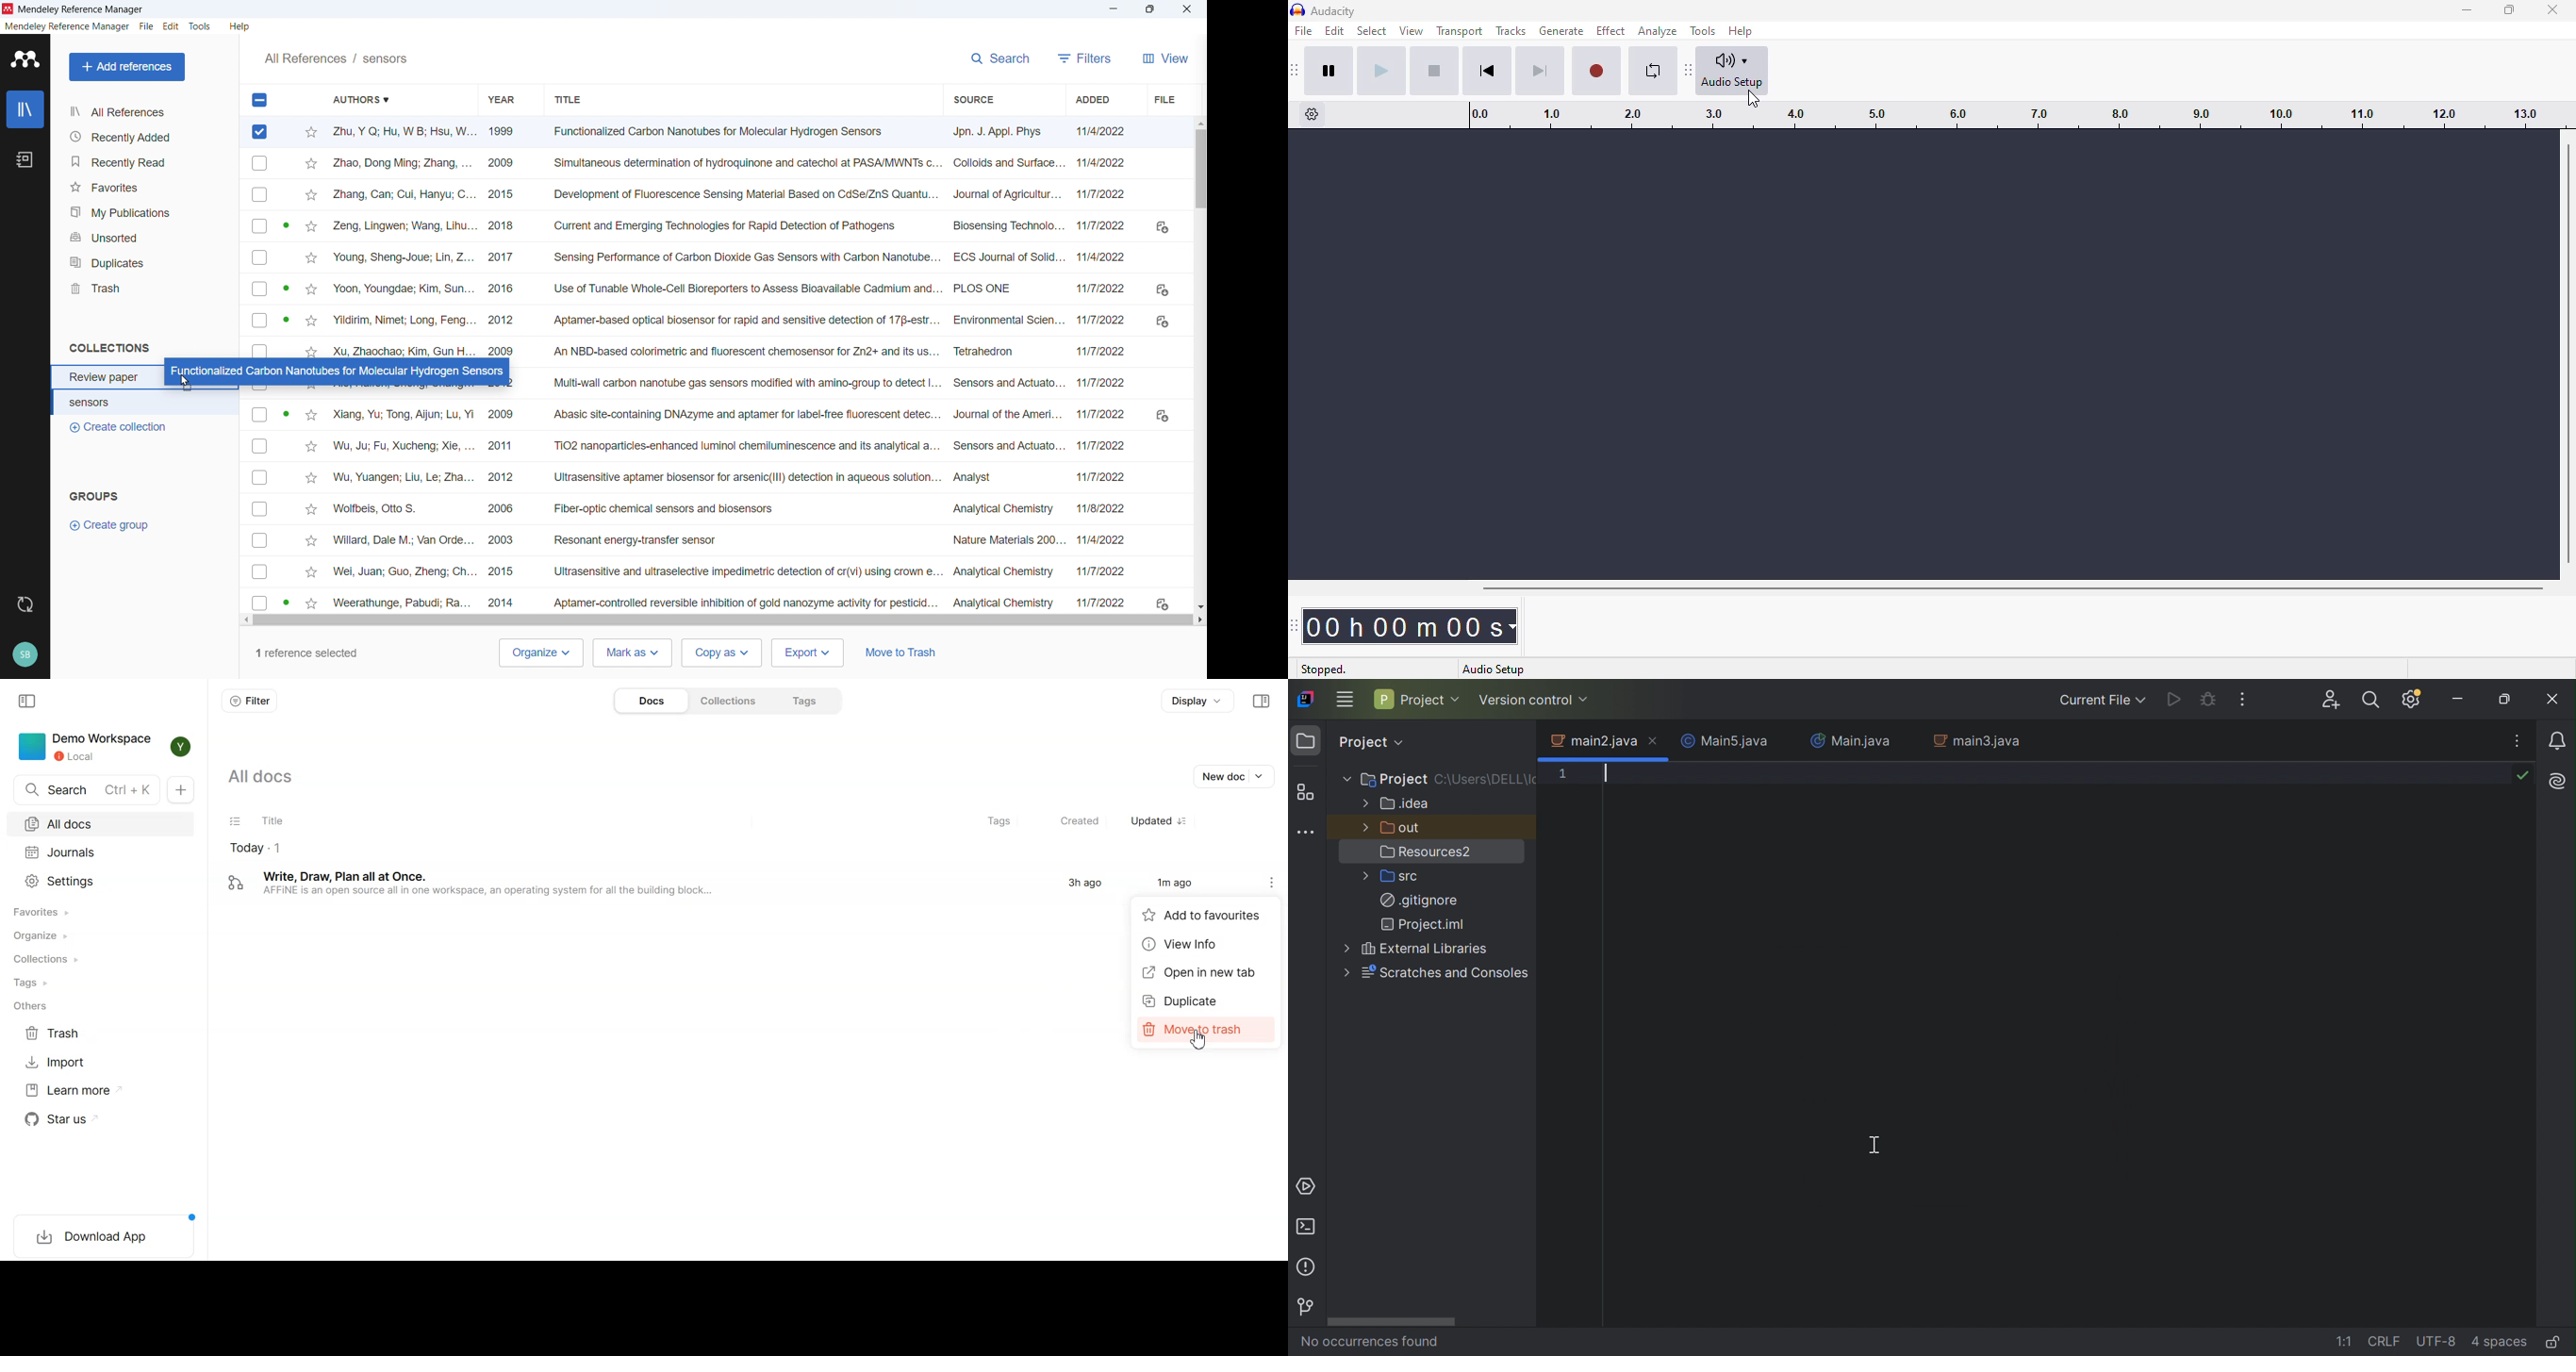 The image size is (2576, 1372). Describe the element at coordinates (335, 370) in the screenshot. I see `Reference being dragged ` at that location.